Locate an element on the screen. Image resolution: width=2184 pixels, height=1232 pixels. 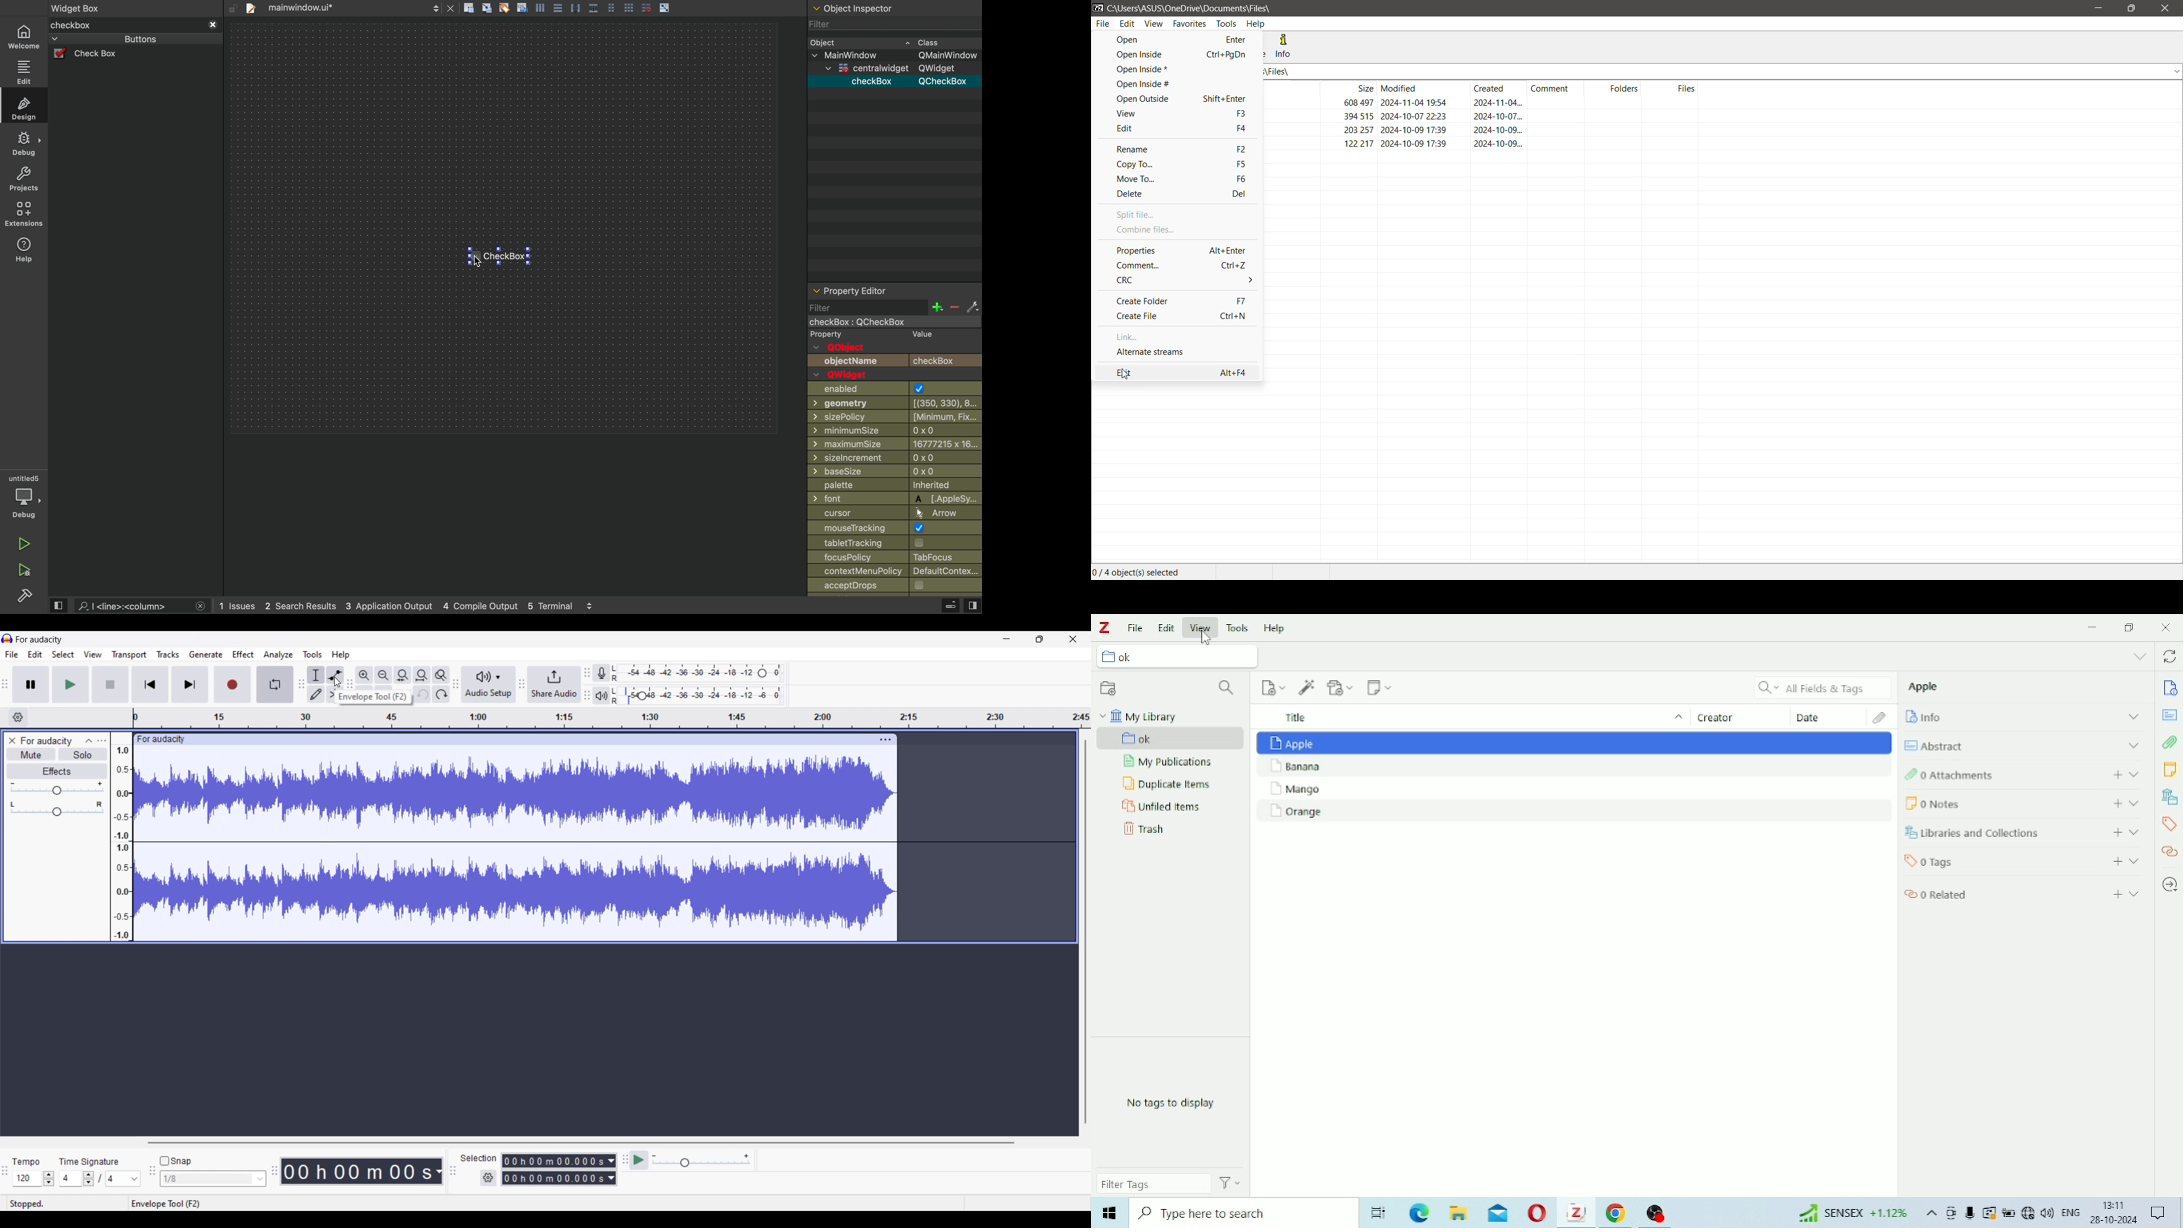
2024-10-09... is located at coordinates (1497, 144).